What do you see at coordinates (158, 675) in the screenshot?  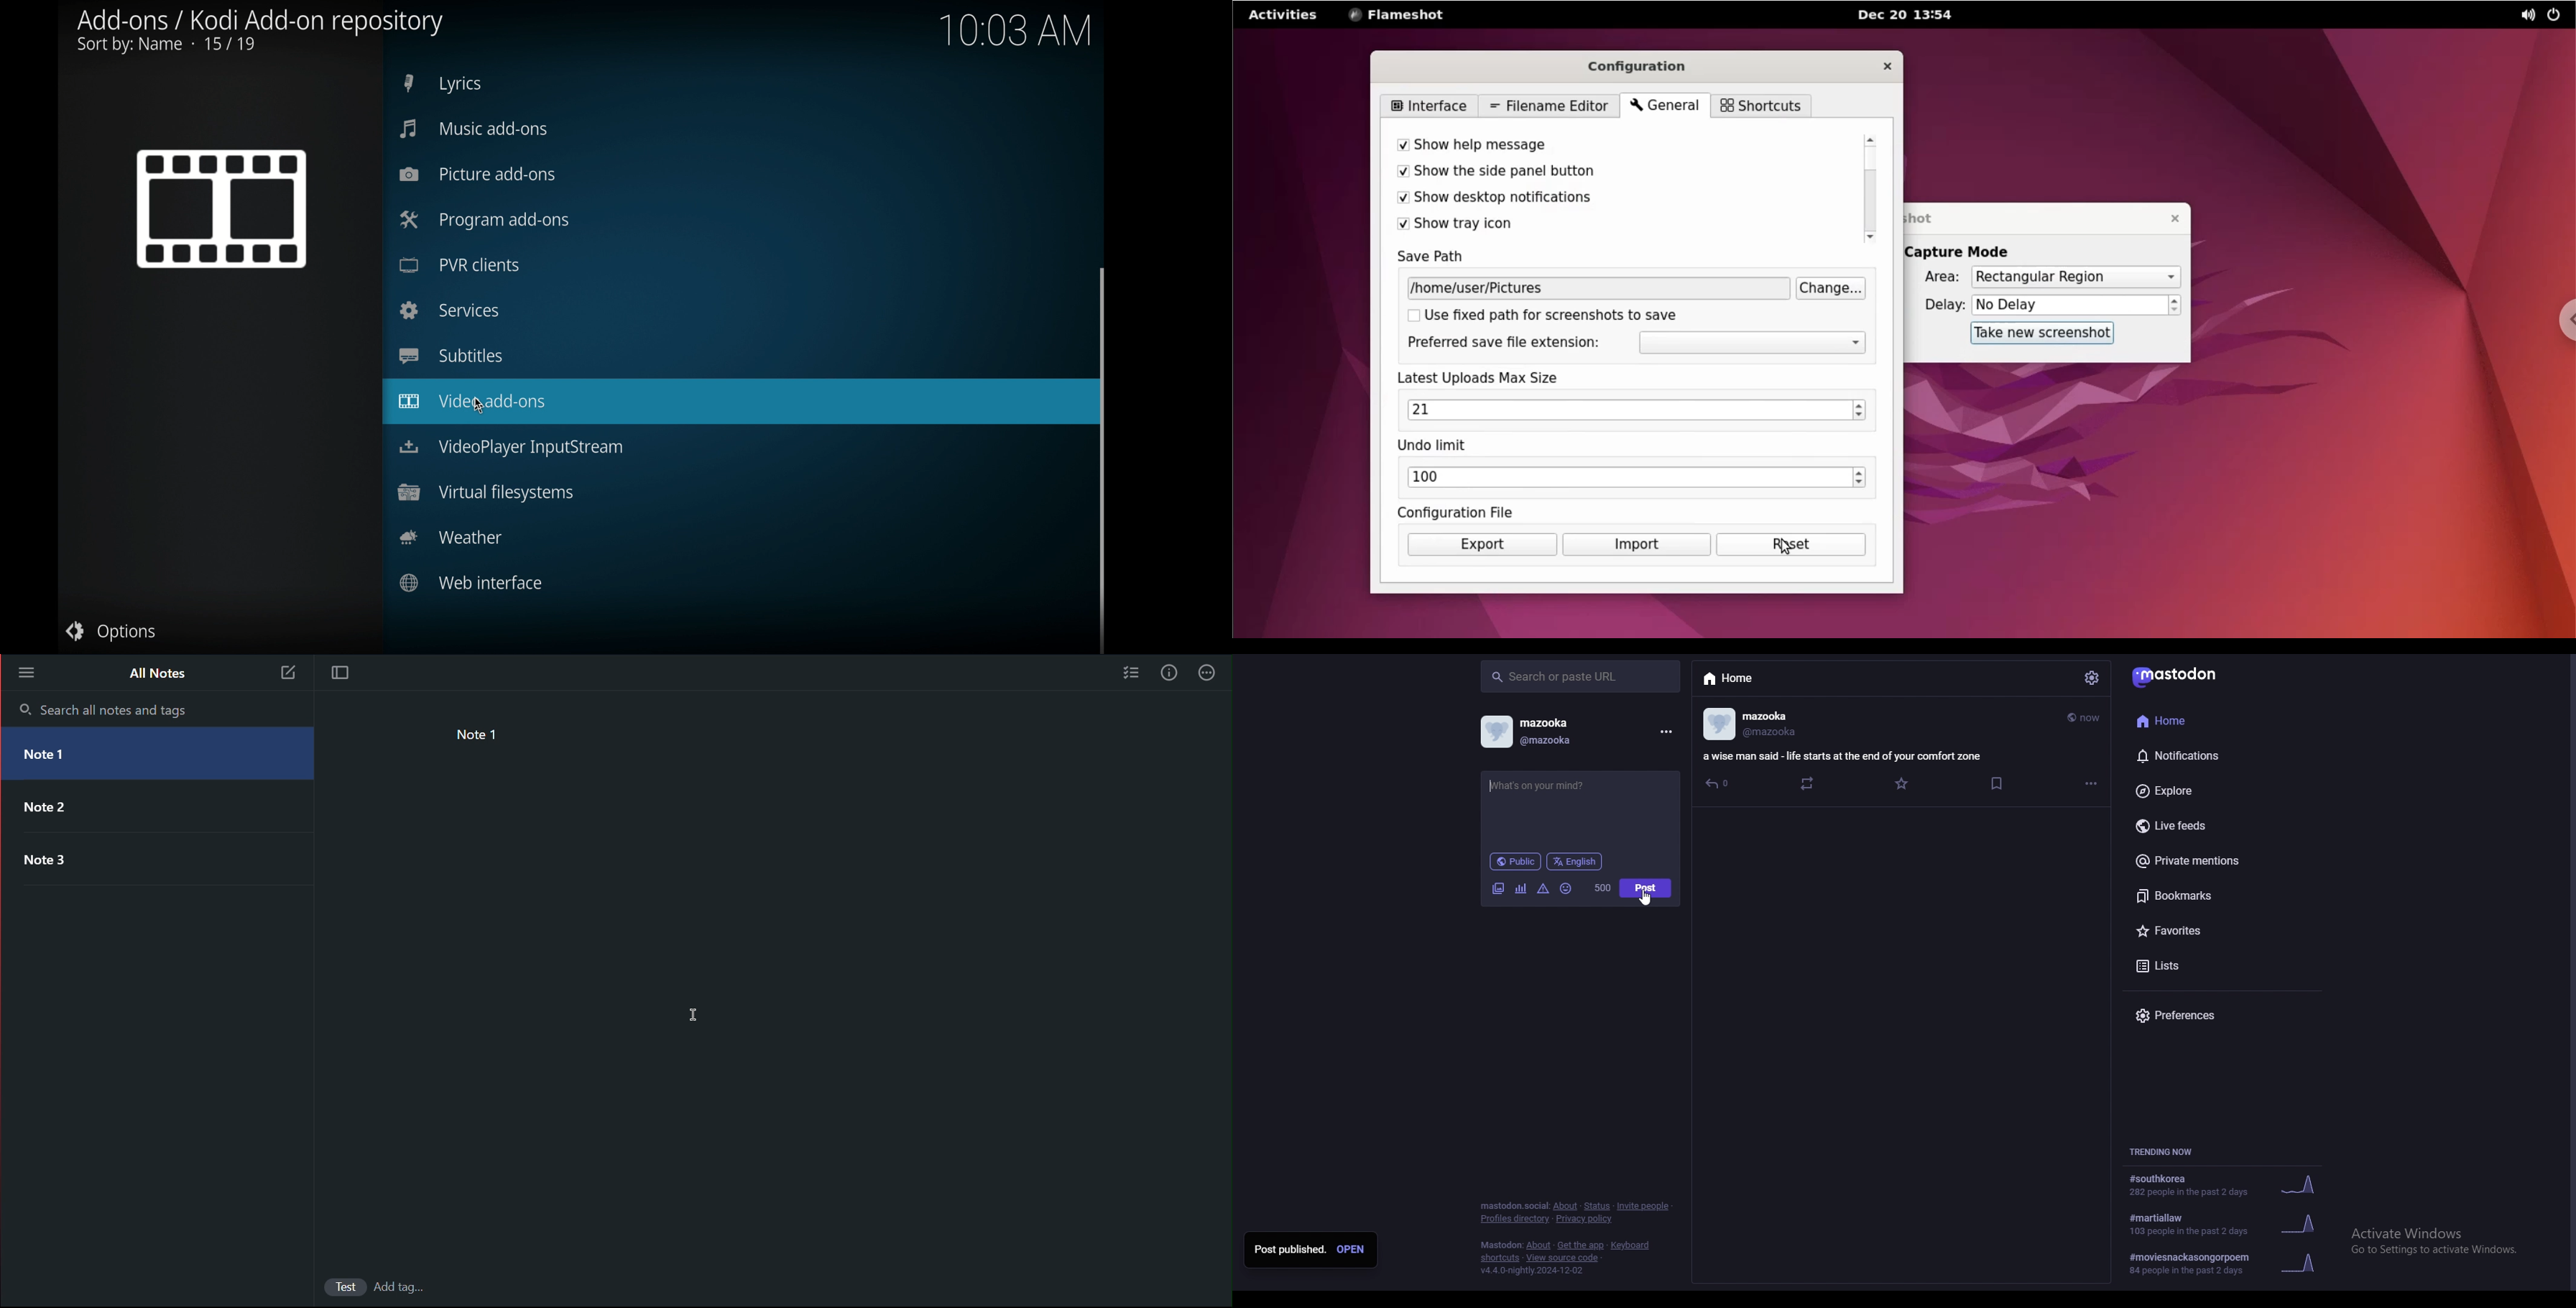 I see `All Notes ` at bounding box center [158, 675].